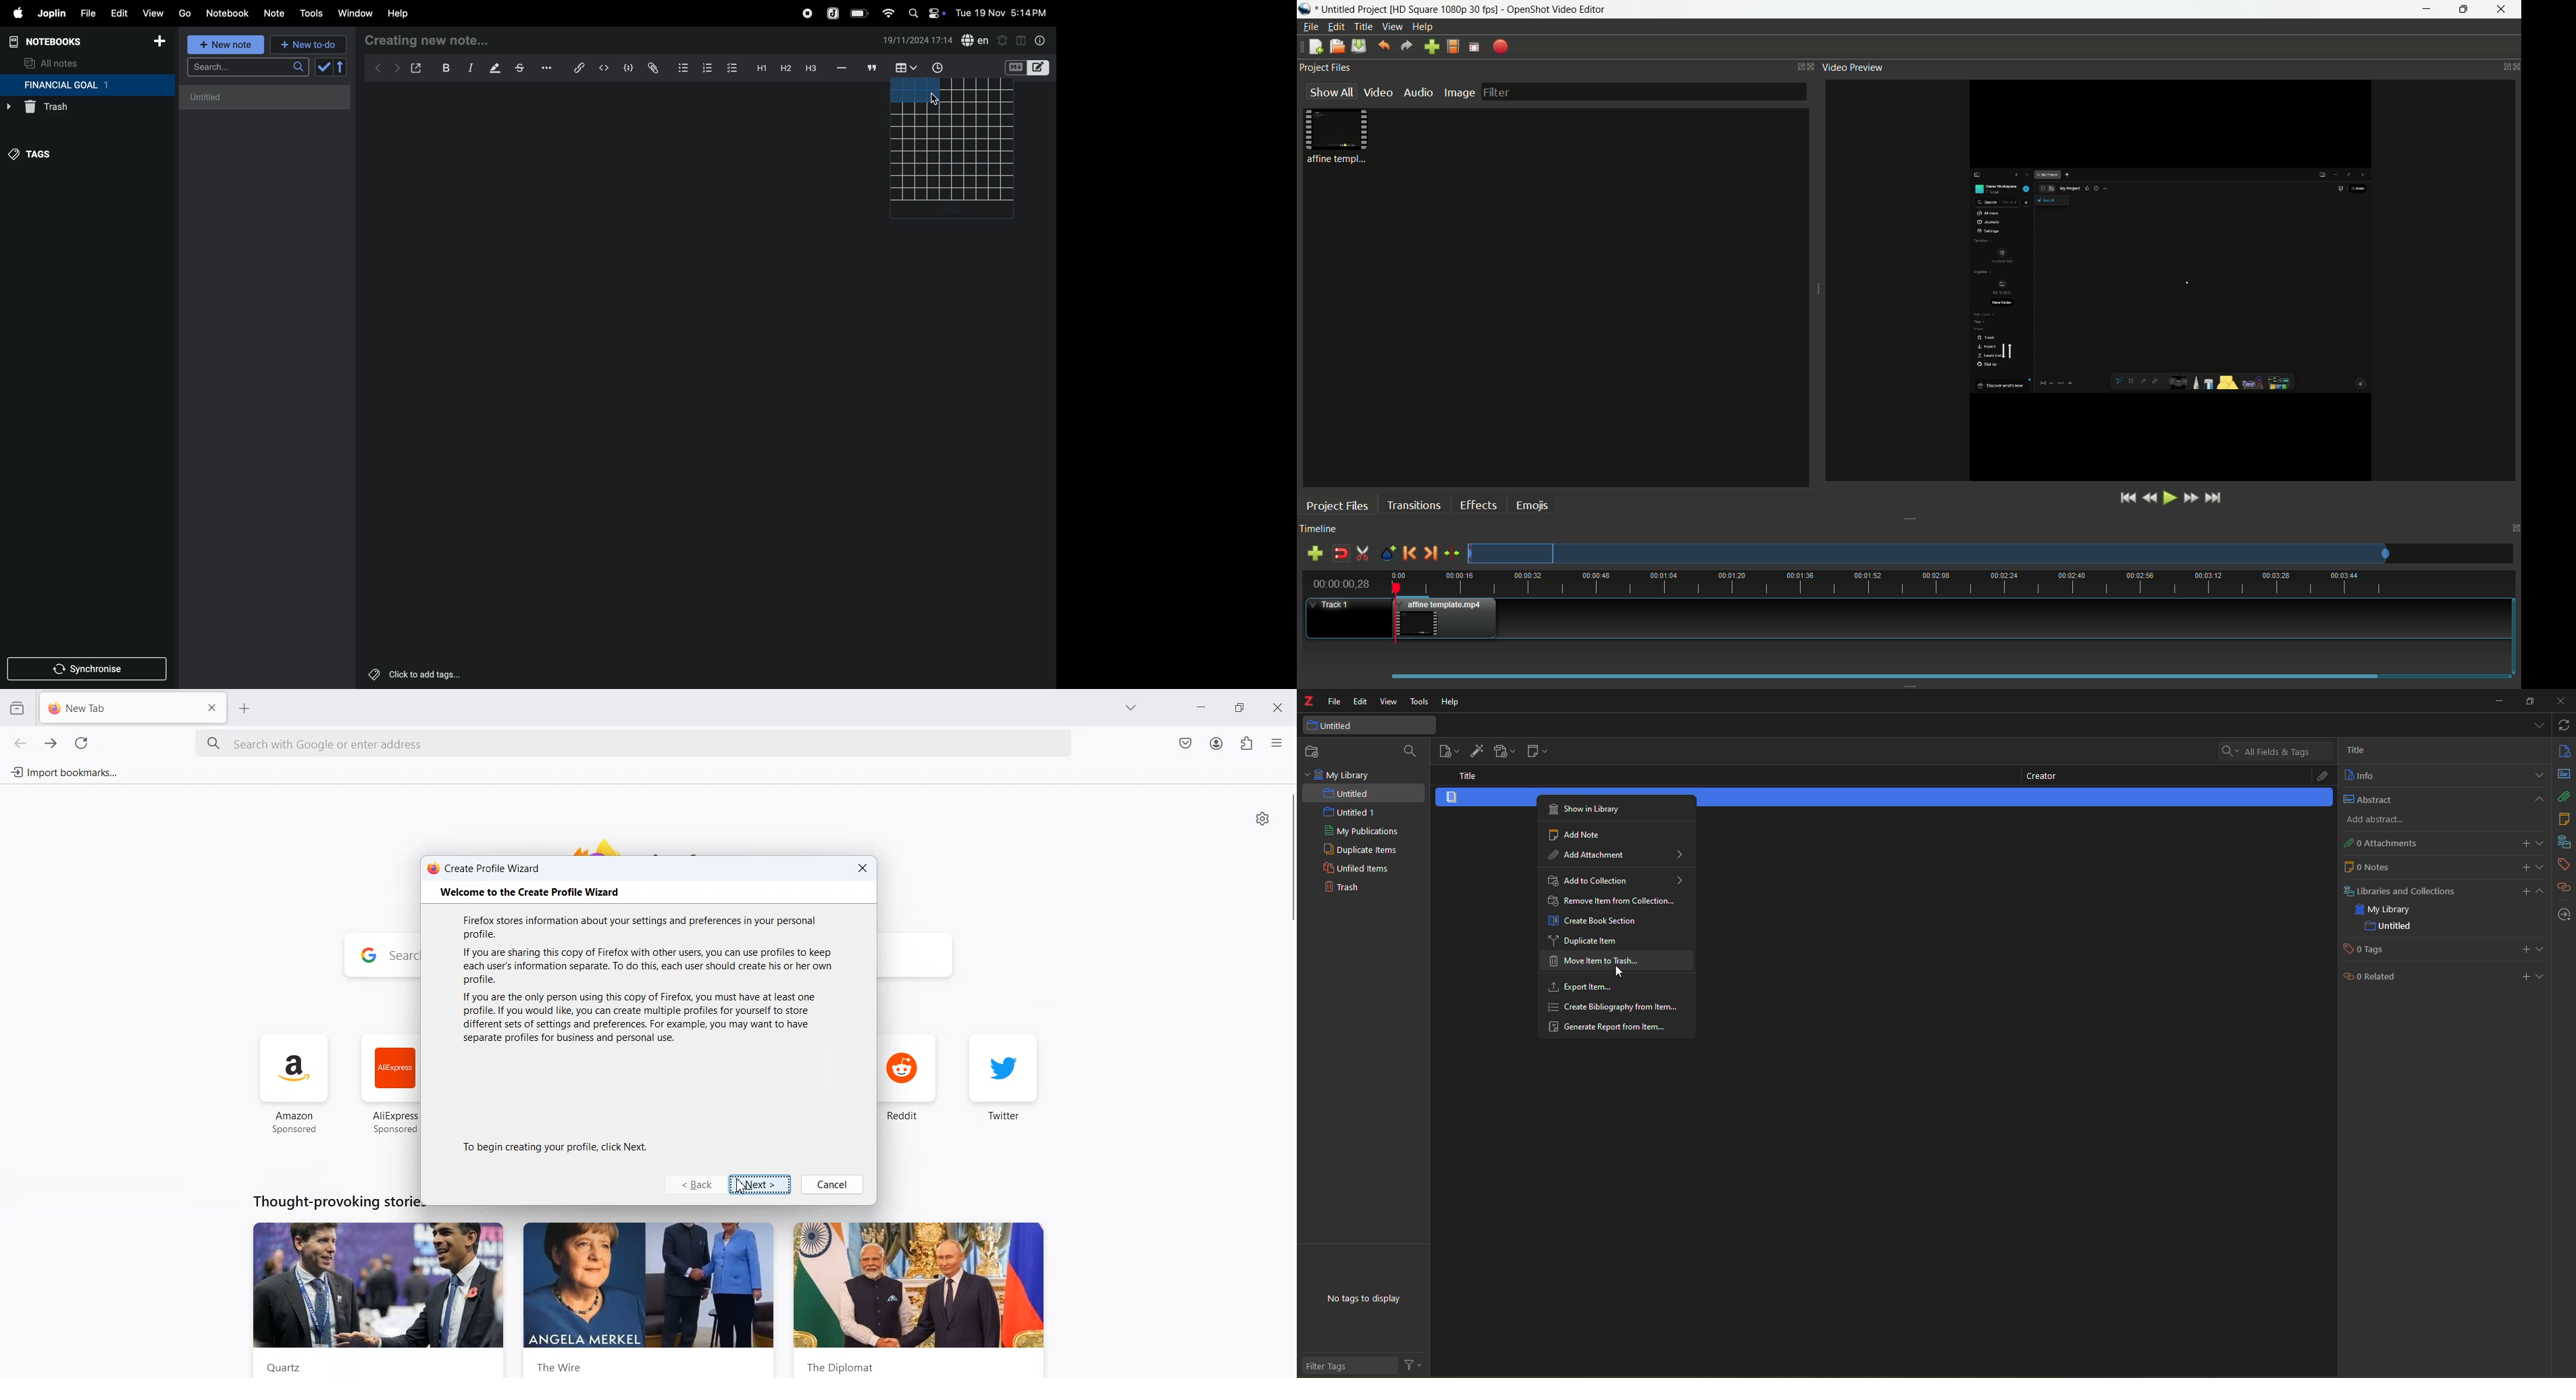 This screenshot has width=2576, height=1400. I want to click on heading 3, so click(811, 68).